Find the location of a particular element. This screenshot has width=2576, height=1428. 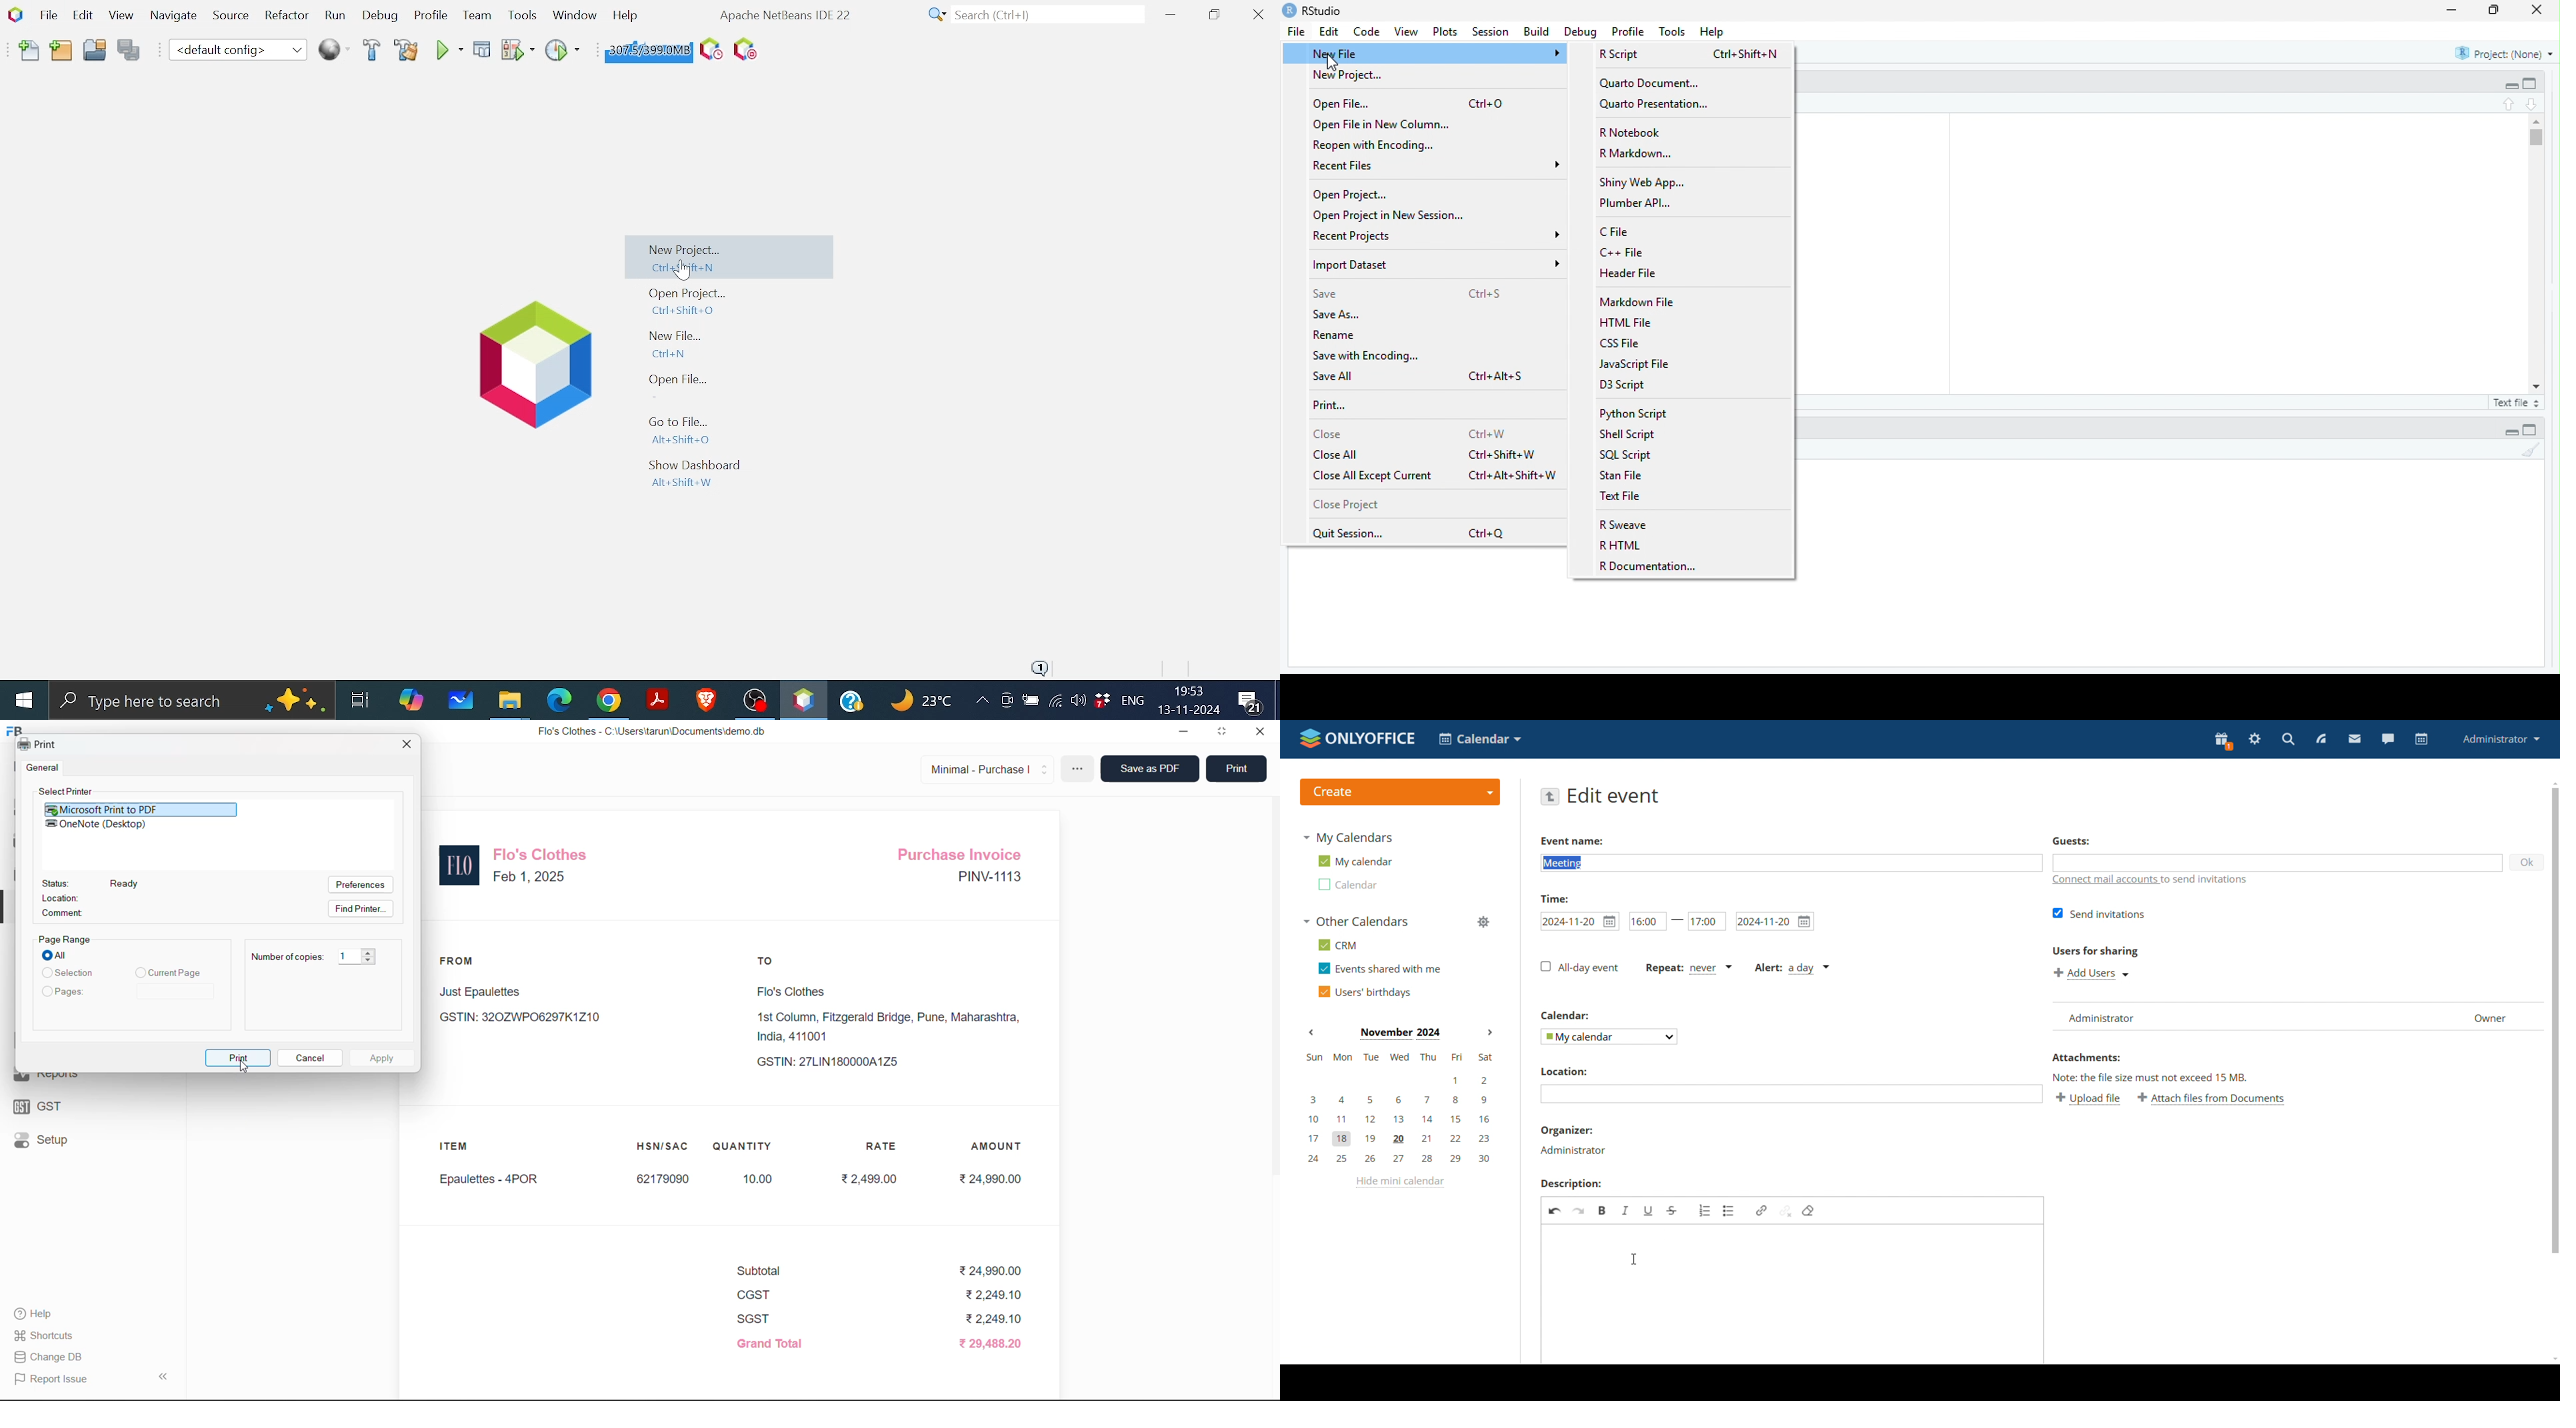

Python Script is located at coordinates (1633, 414).